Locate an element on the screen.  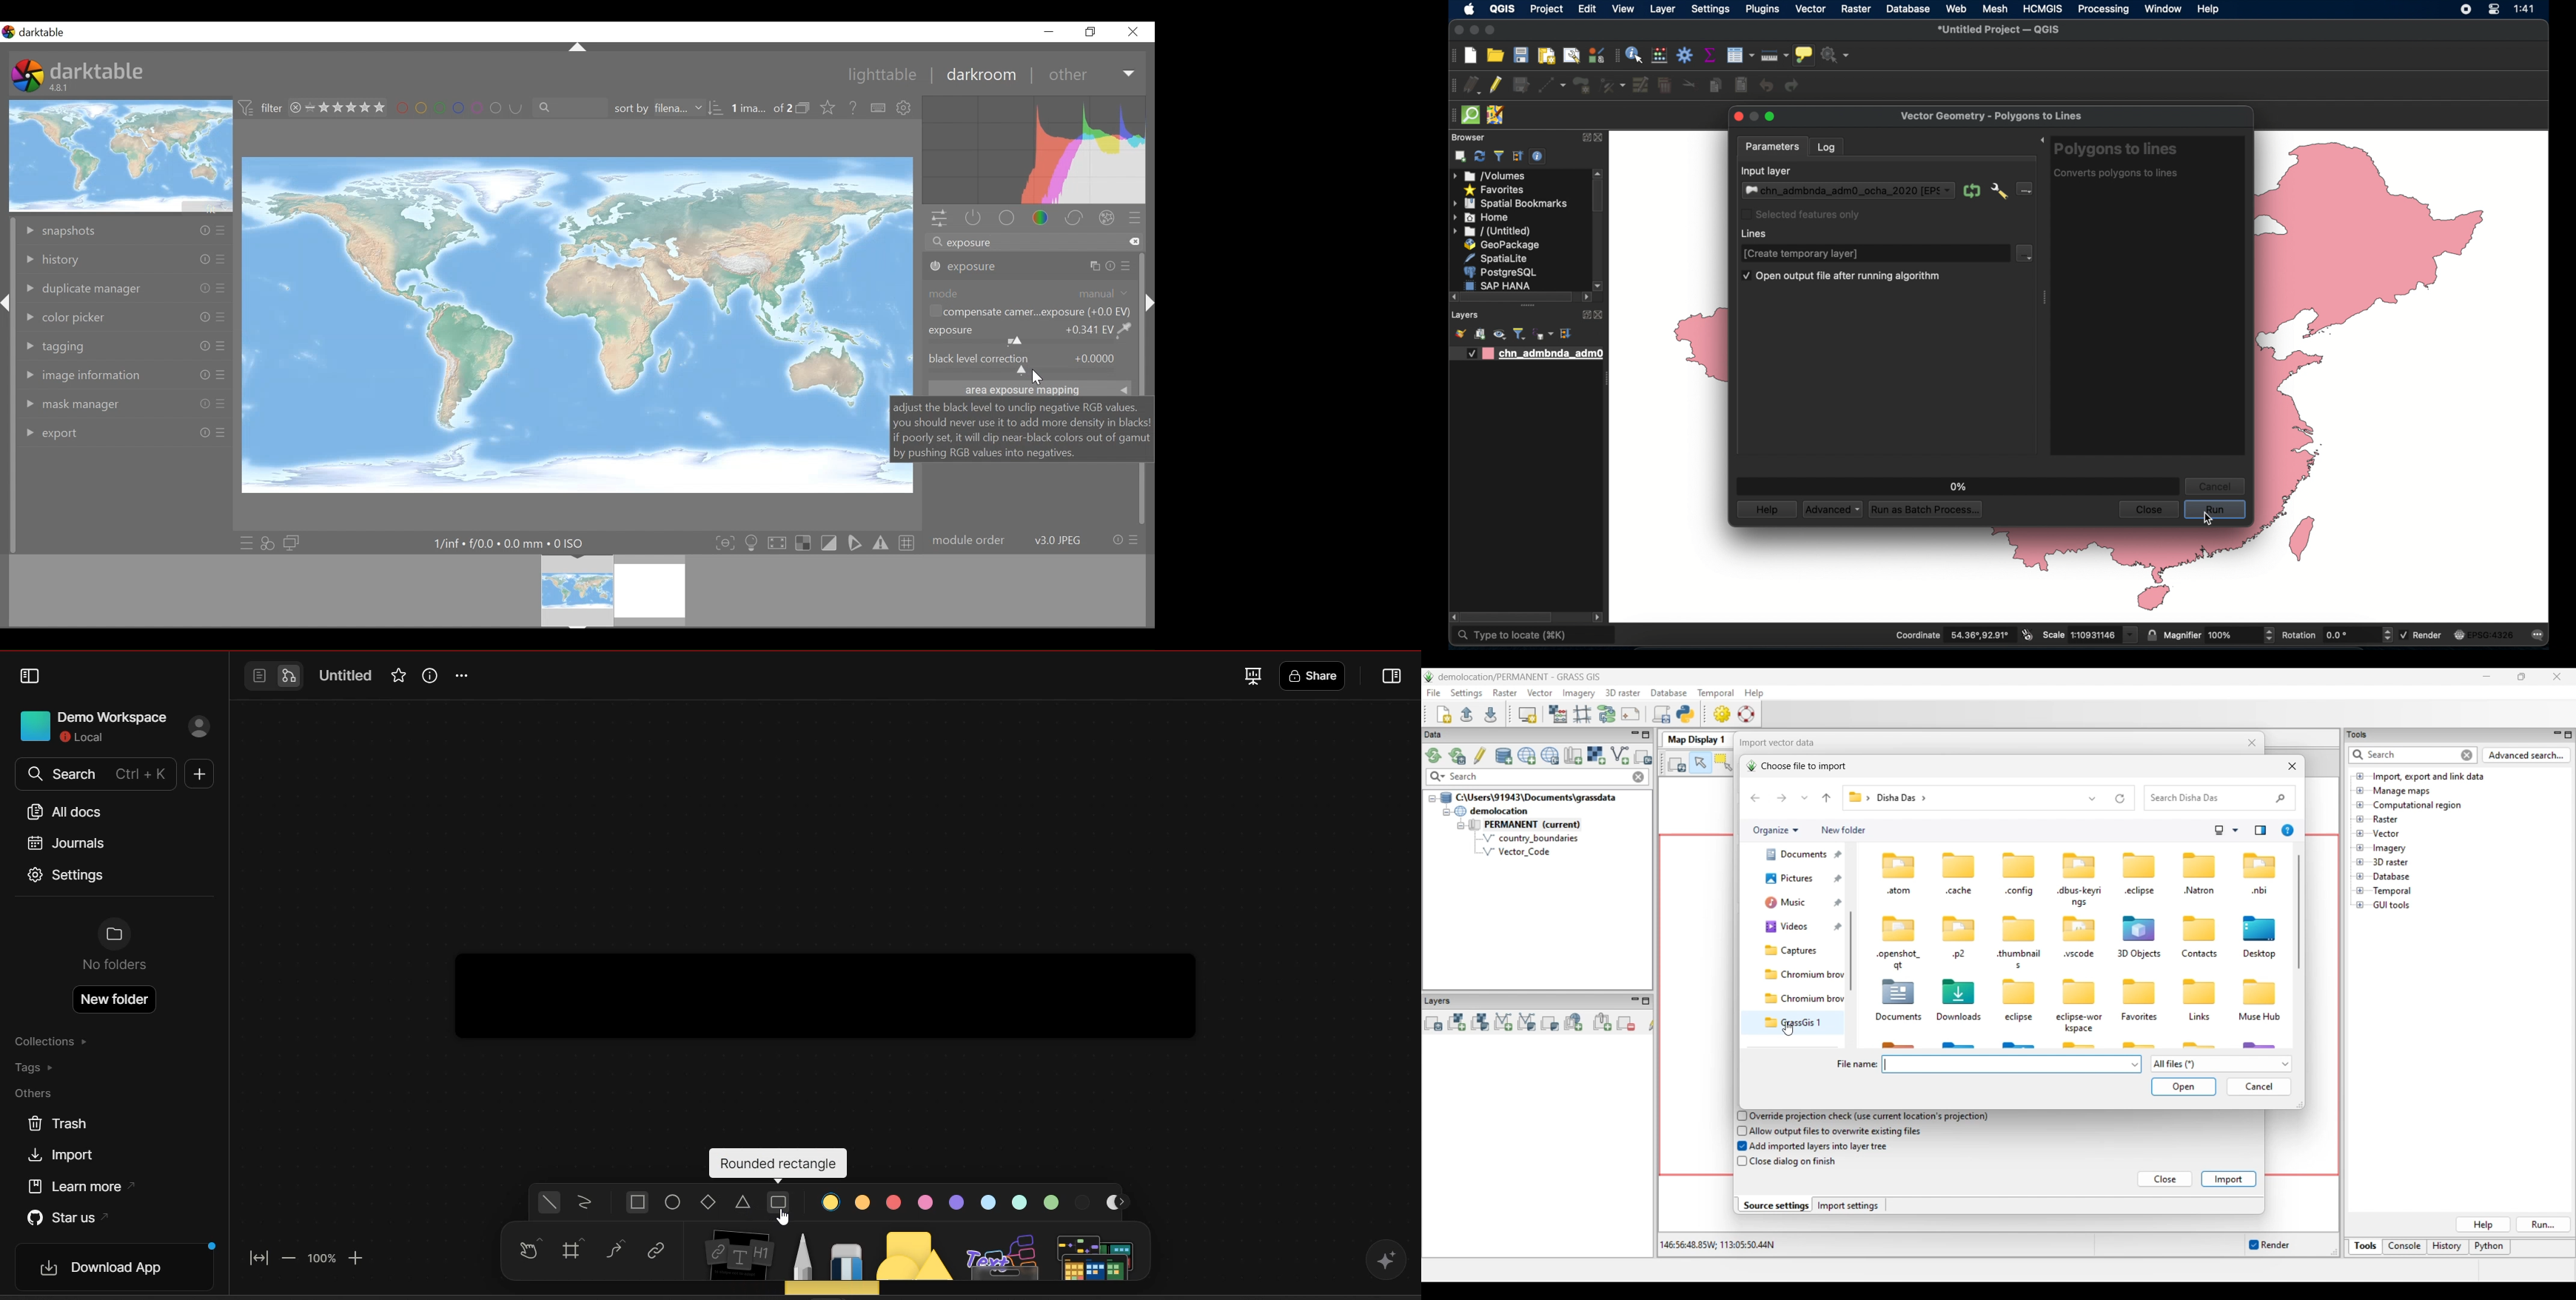
toggle gamut checking is located at coordinates (880, 544).